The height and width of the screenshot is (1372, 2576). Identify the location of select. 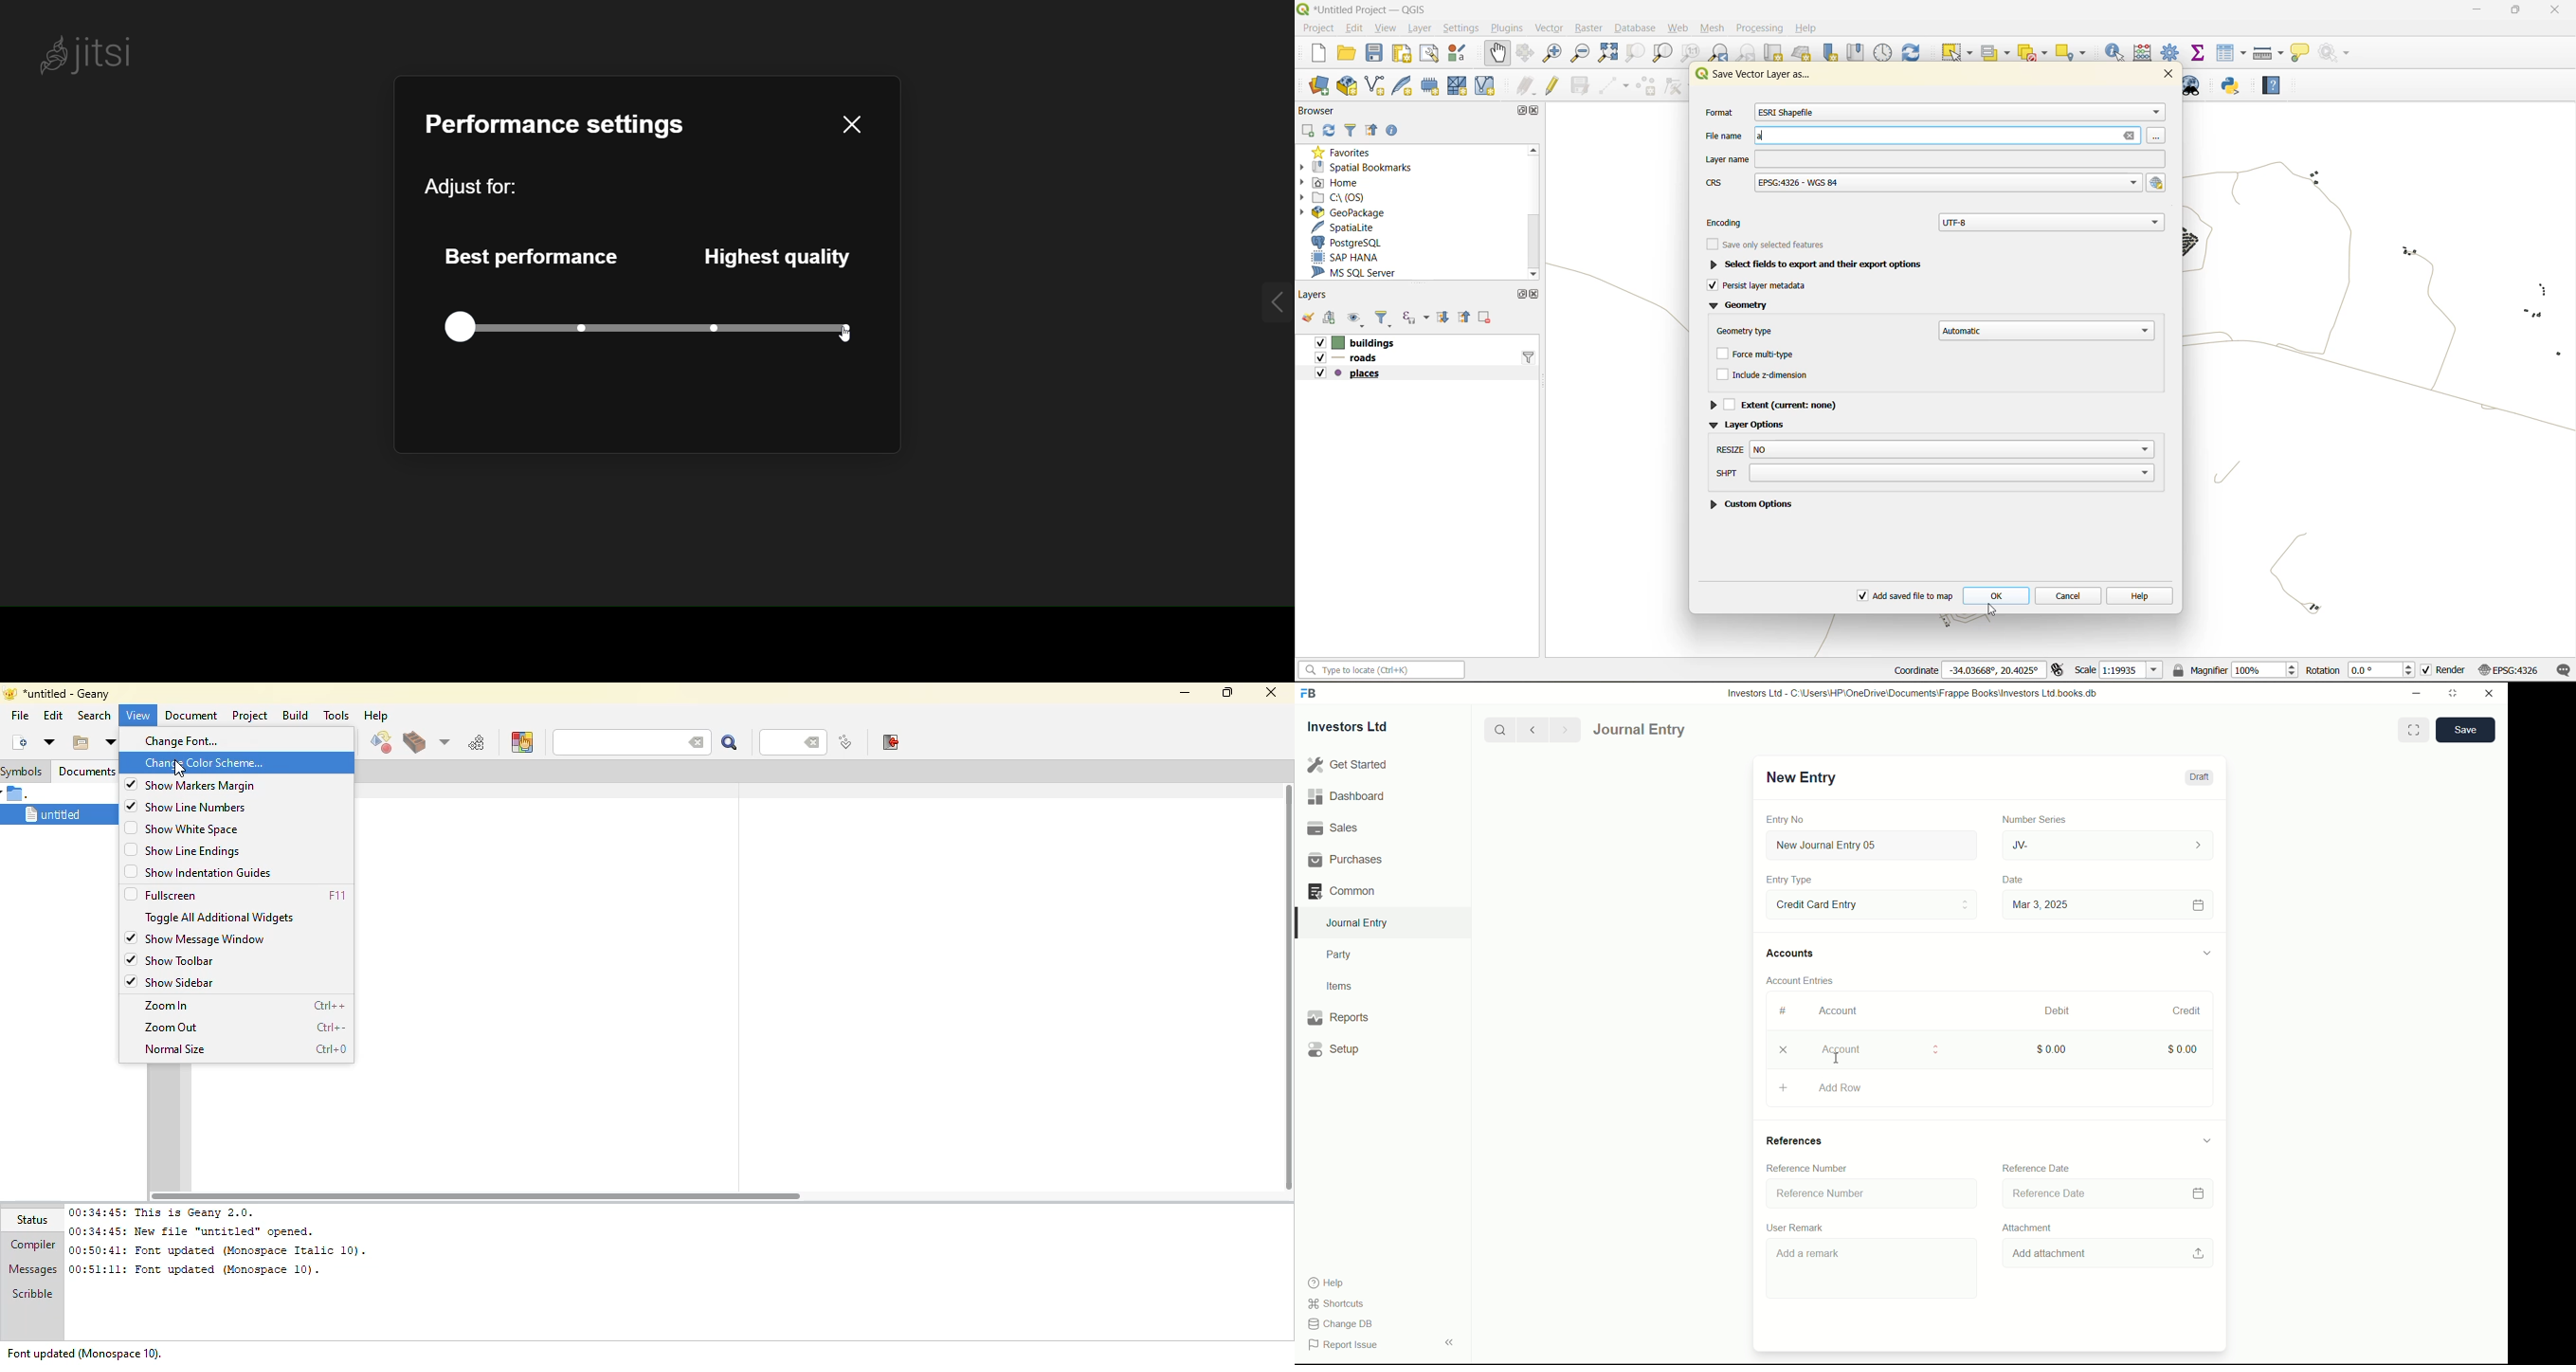
(1960, 53).